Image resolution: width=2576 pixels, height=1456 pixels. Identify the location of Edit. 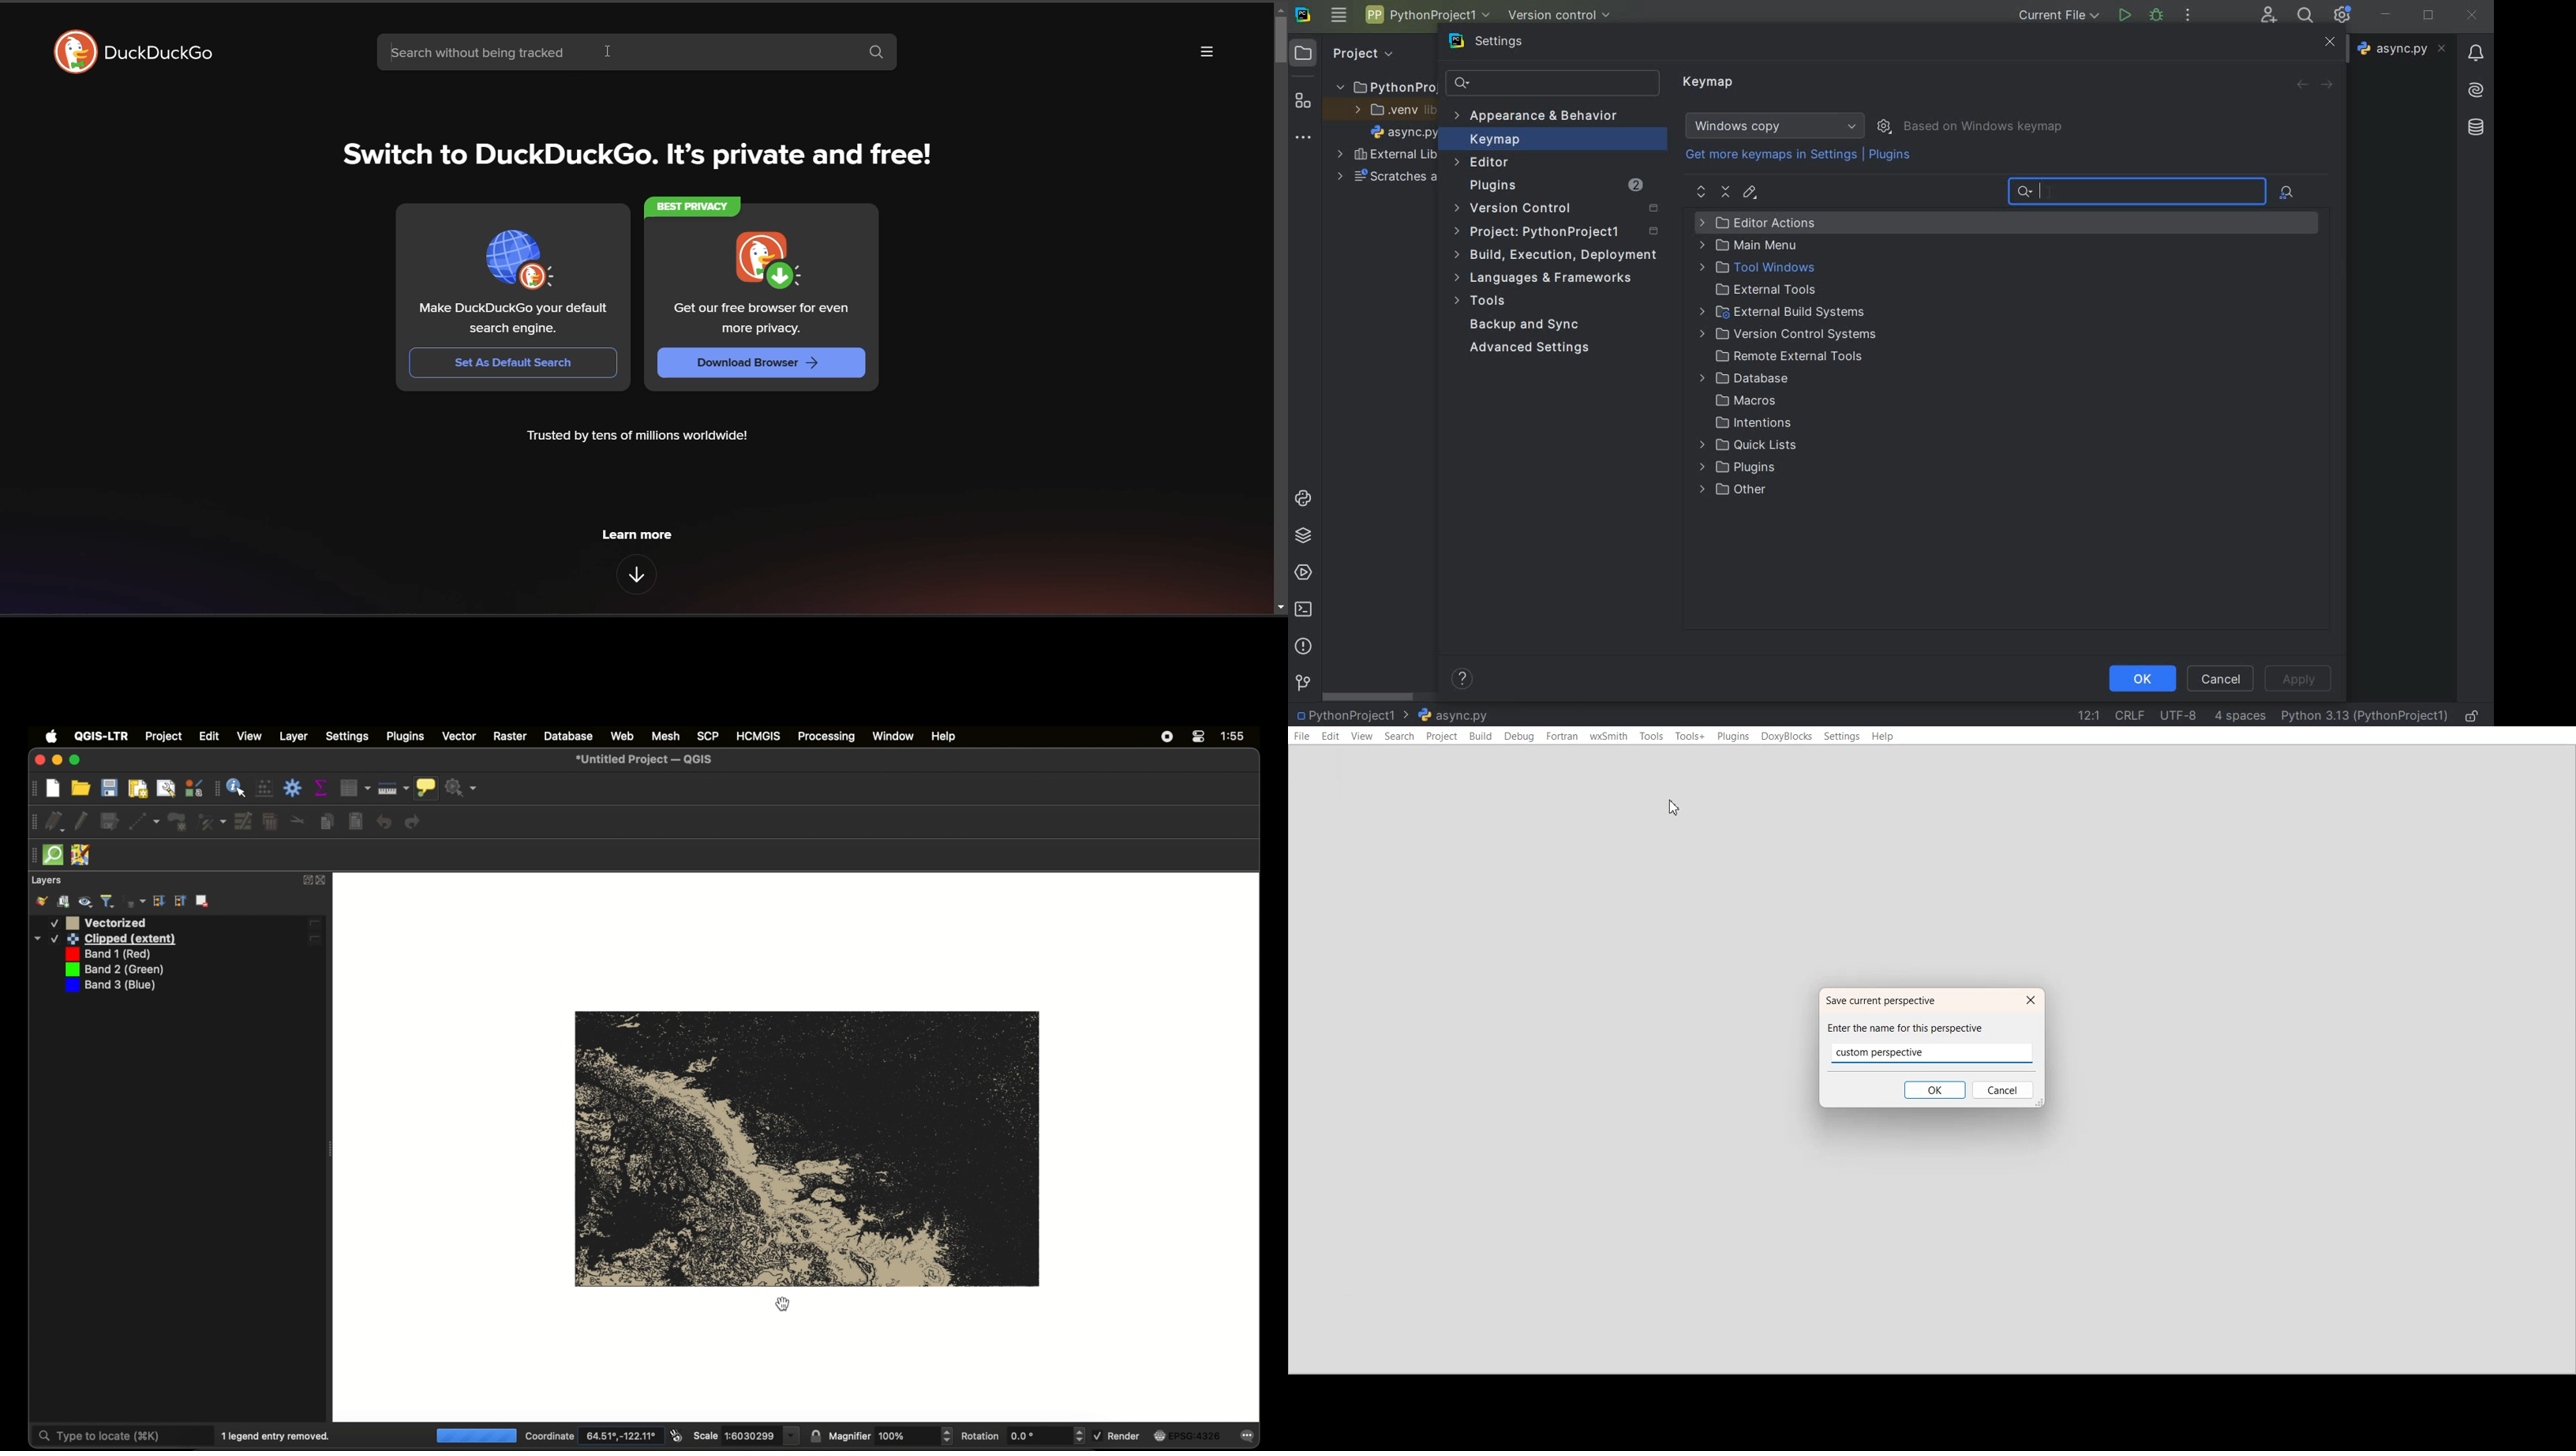
(1331, 736).